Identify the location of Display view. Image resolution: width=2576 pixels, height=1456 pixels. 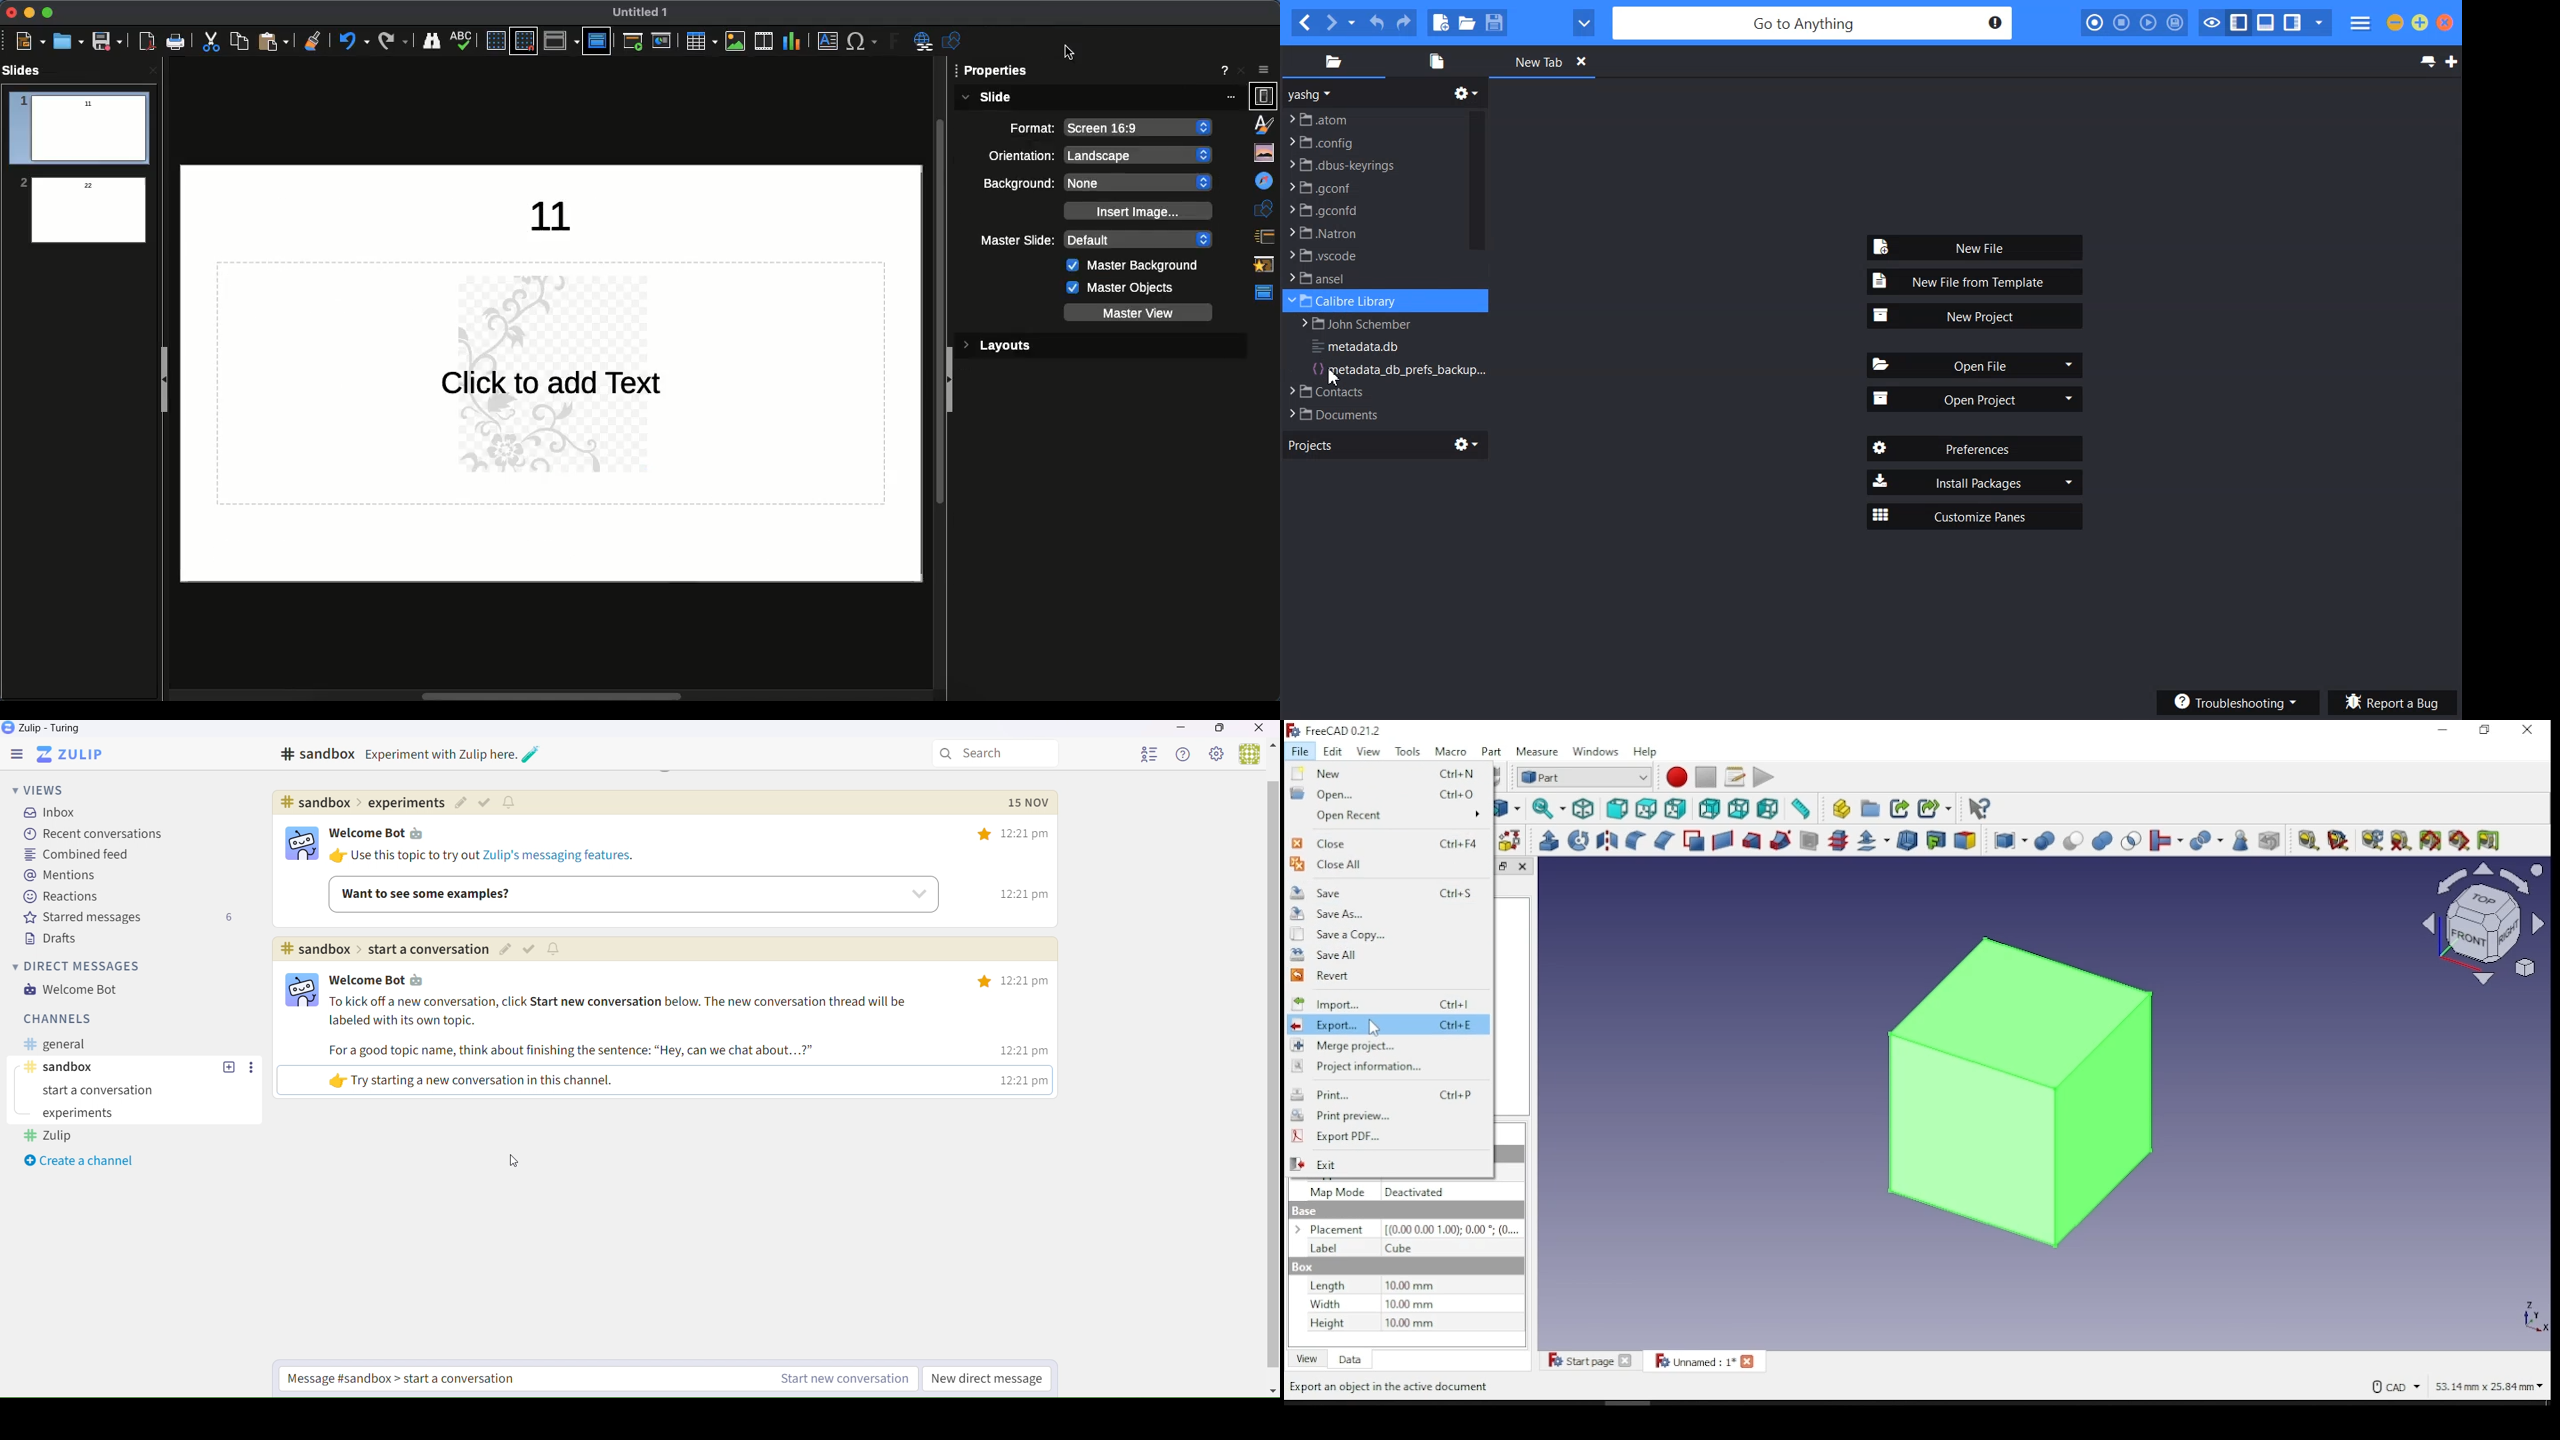
(561, 41).